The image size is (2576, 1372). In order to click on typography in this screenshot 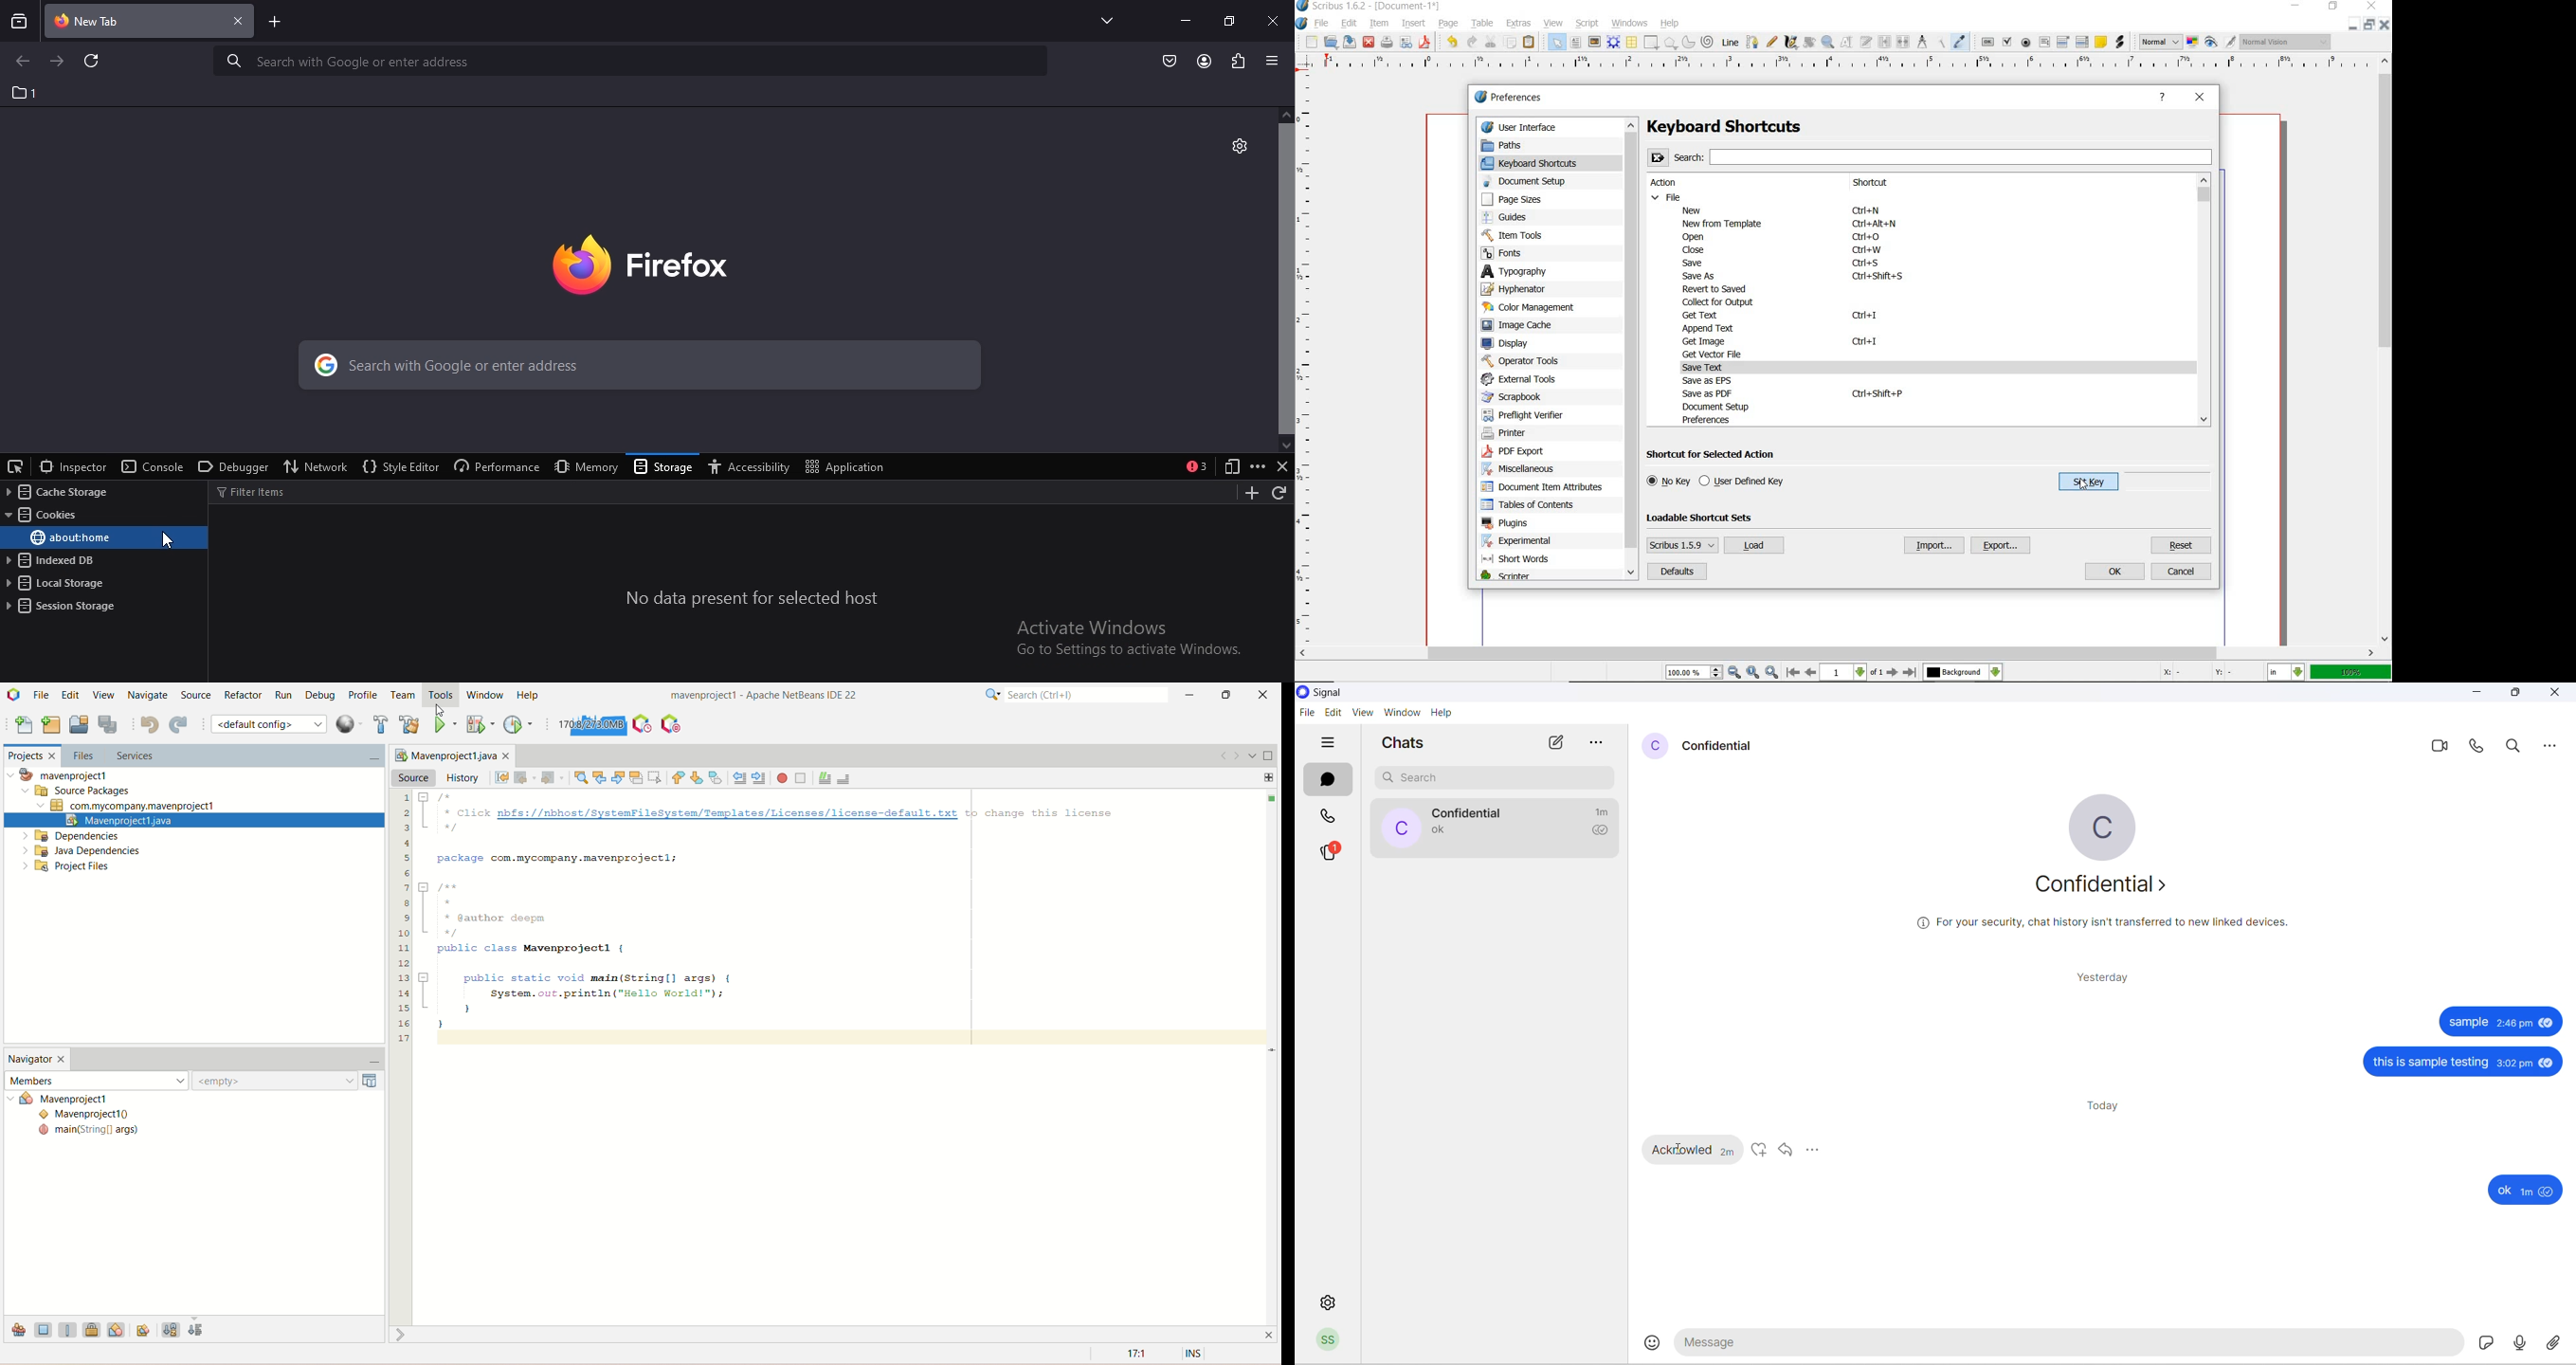, I will do `click(1526, 271)`.